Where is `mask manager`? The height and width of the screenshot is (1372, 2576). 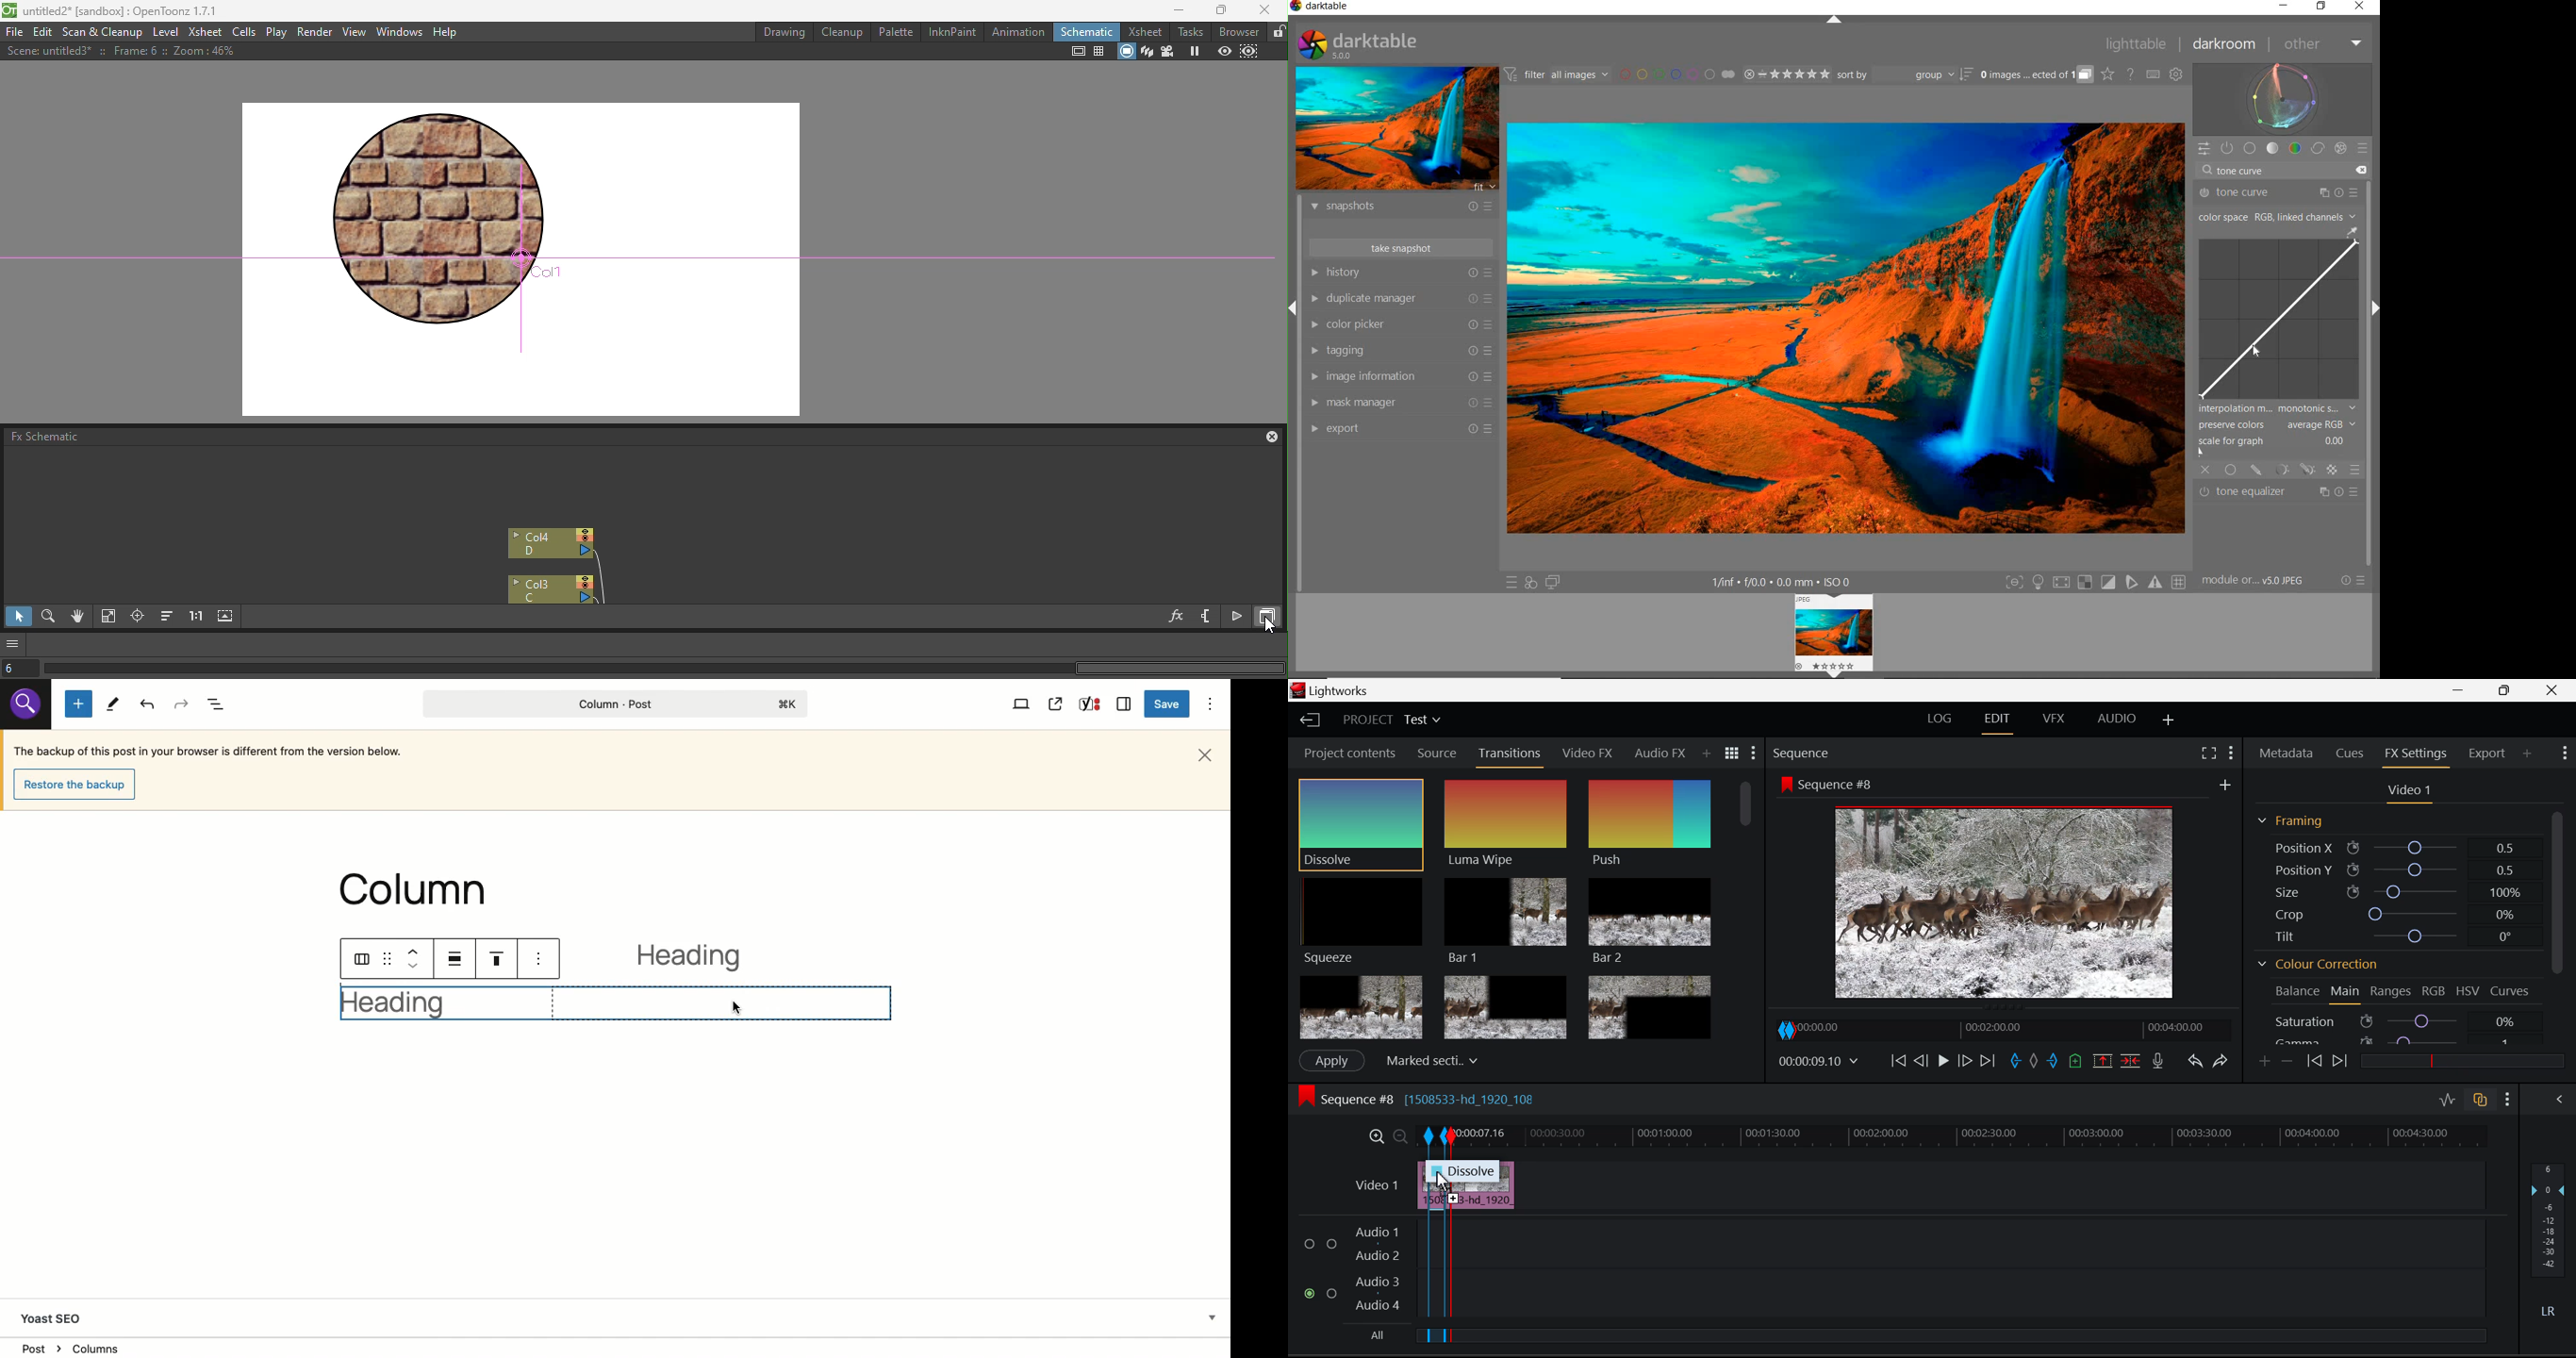
mask manager is located at coordinates (1402, 403).